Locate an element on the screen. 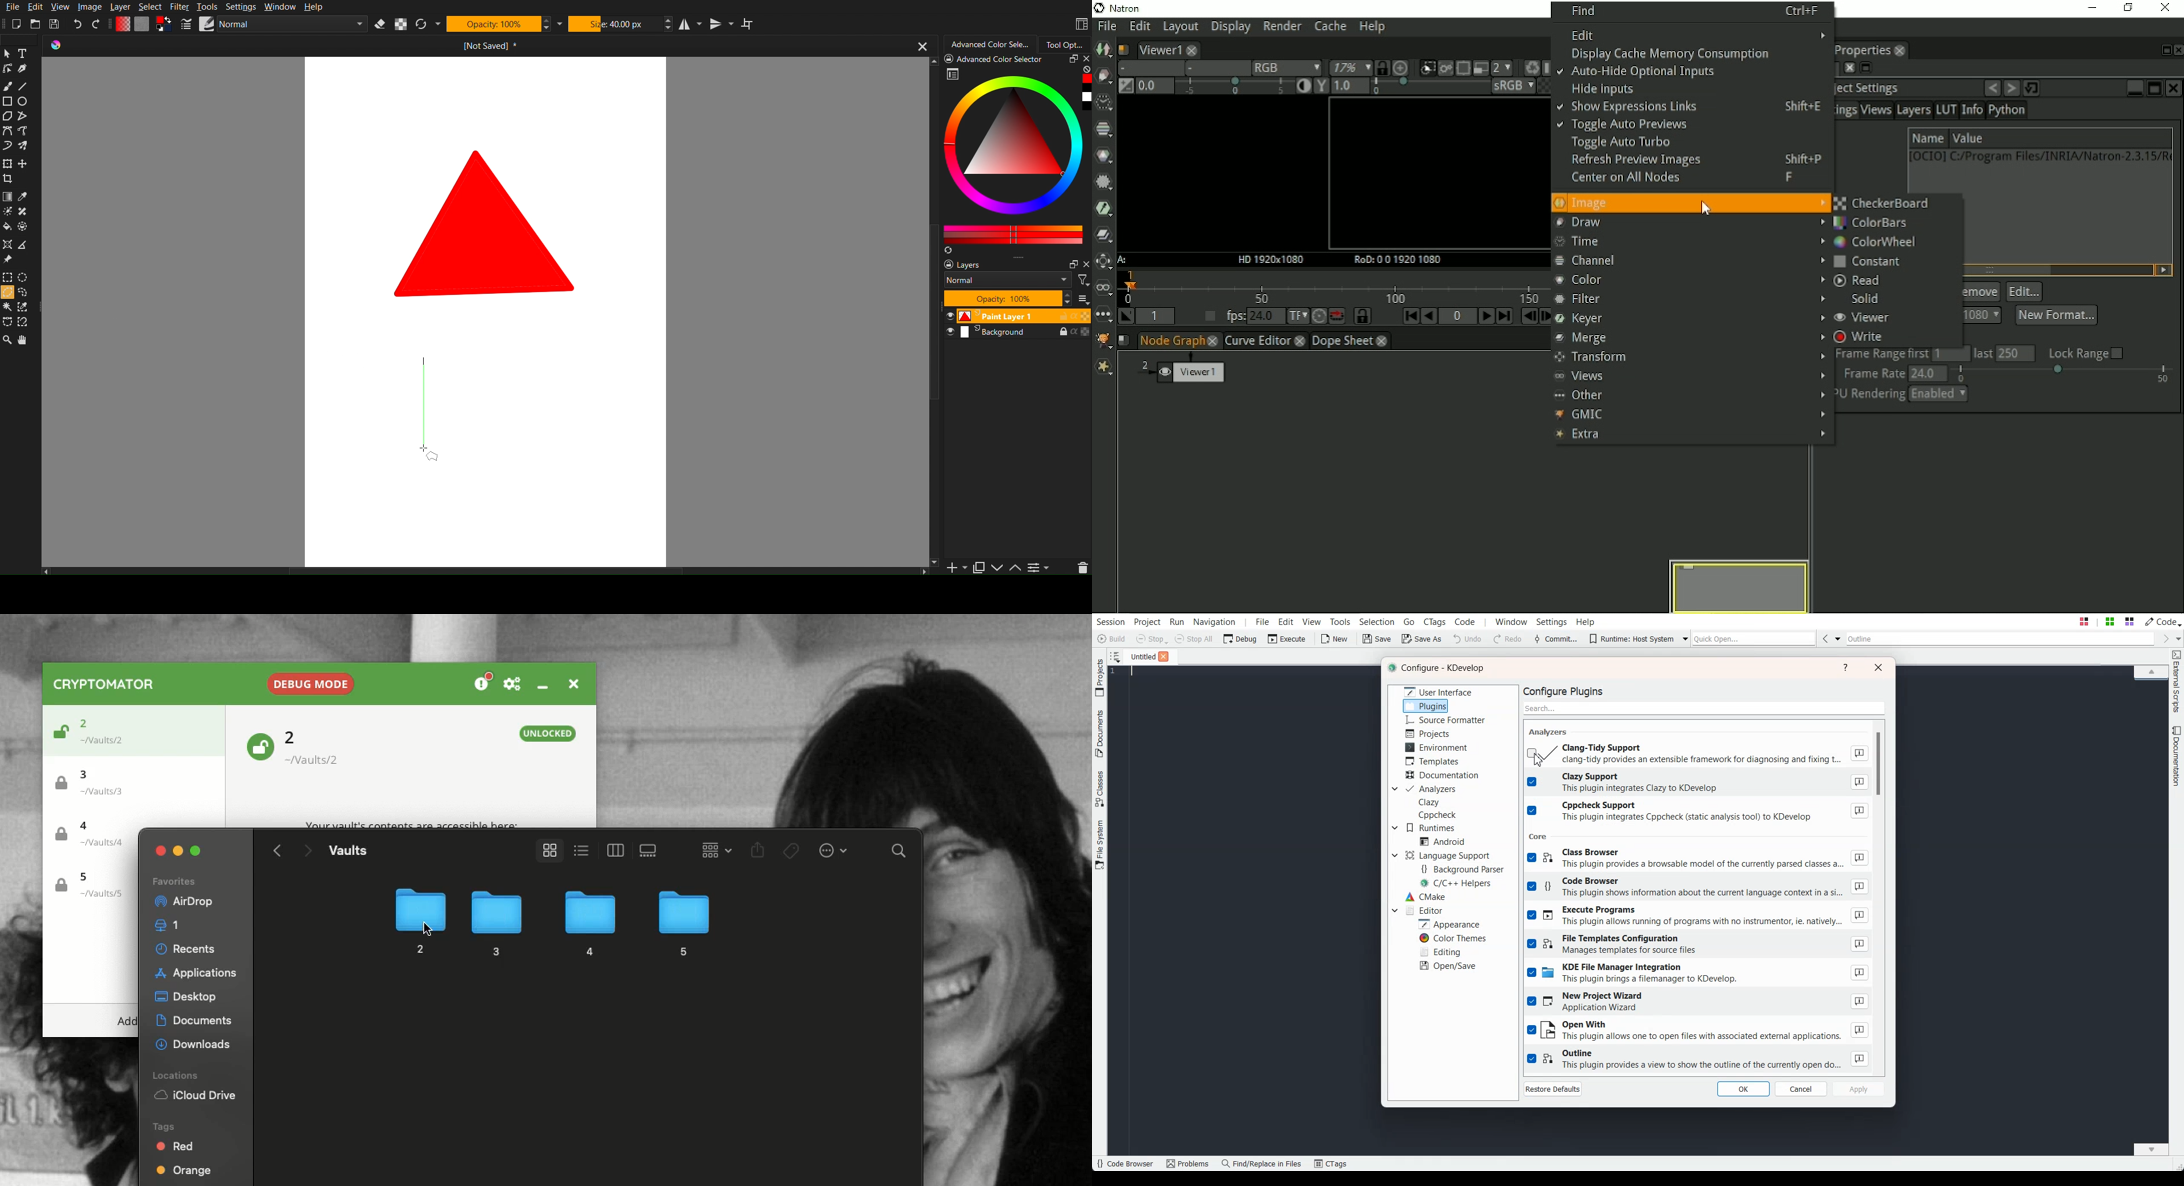 The width and height of the screenshot is (2184, 1204). Gradient is located at coordinates (7, 198).